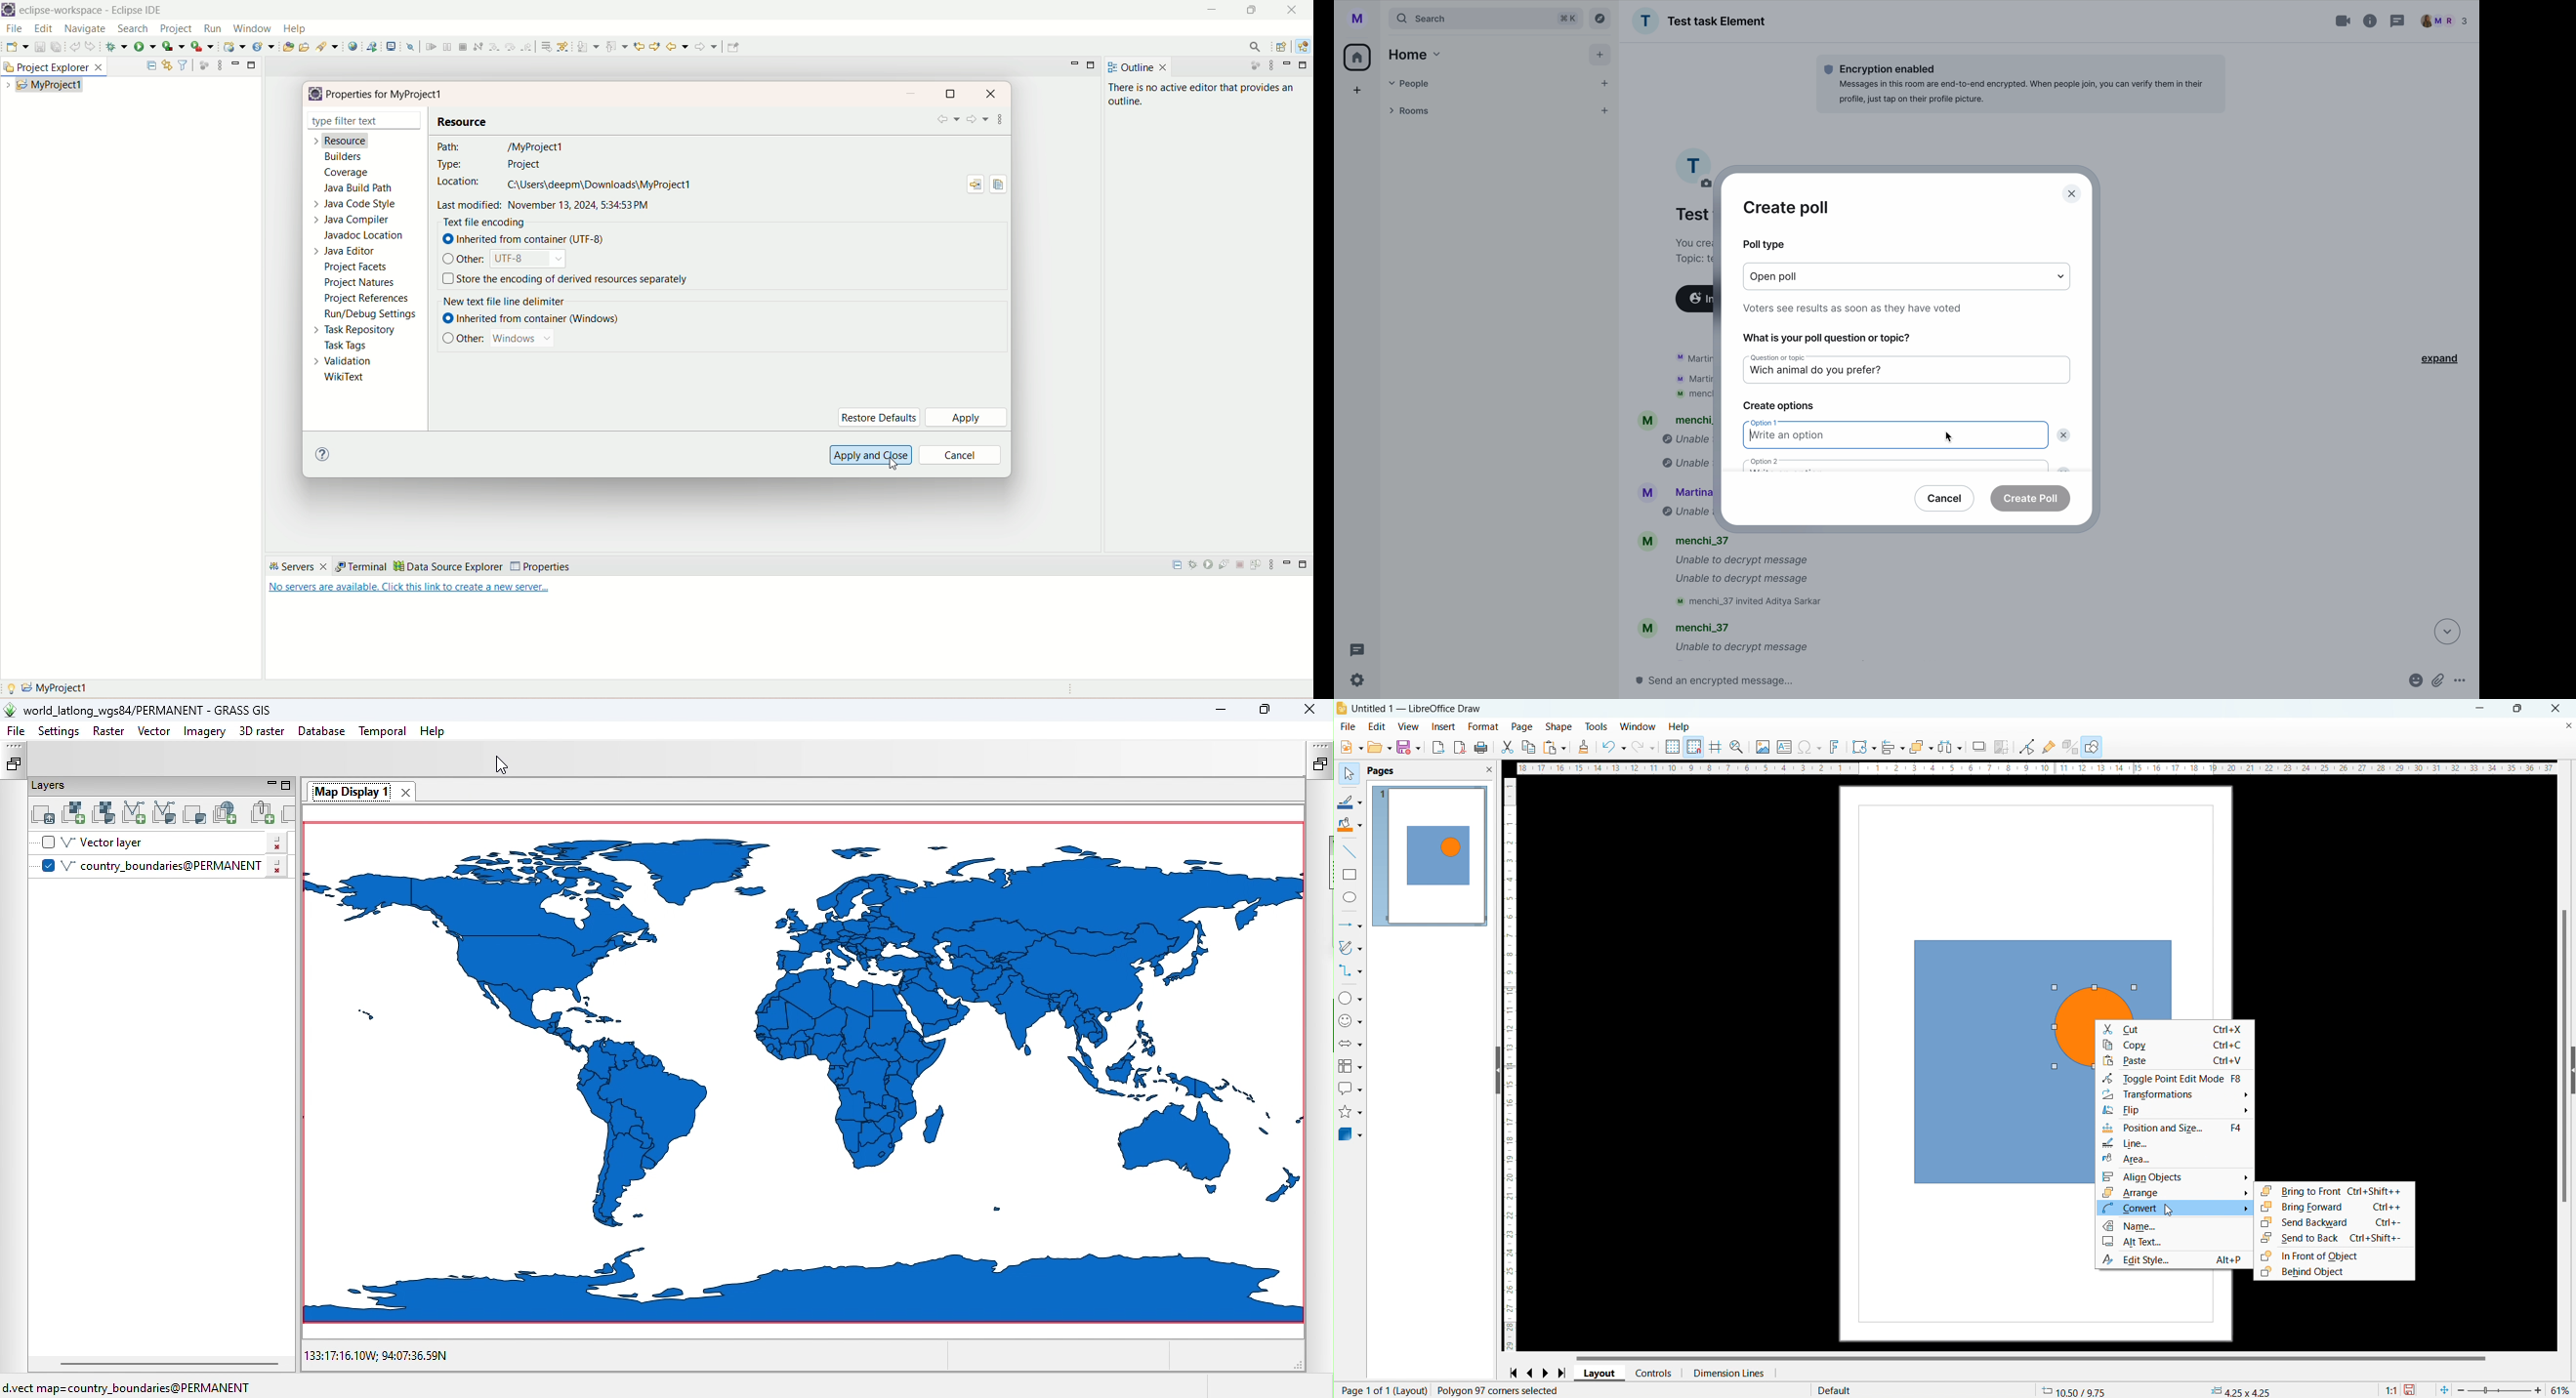 Image resolution: width=2576 pixels, height=1400 pixels. I want to click on minimize, so click(2483, 708).